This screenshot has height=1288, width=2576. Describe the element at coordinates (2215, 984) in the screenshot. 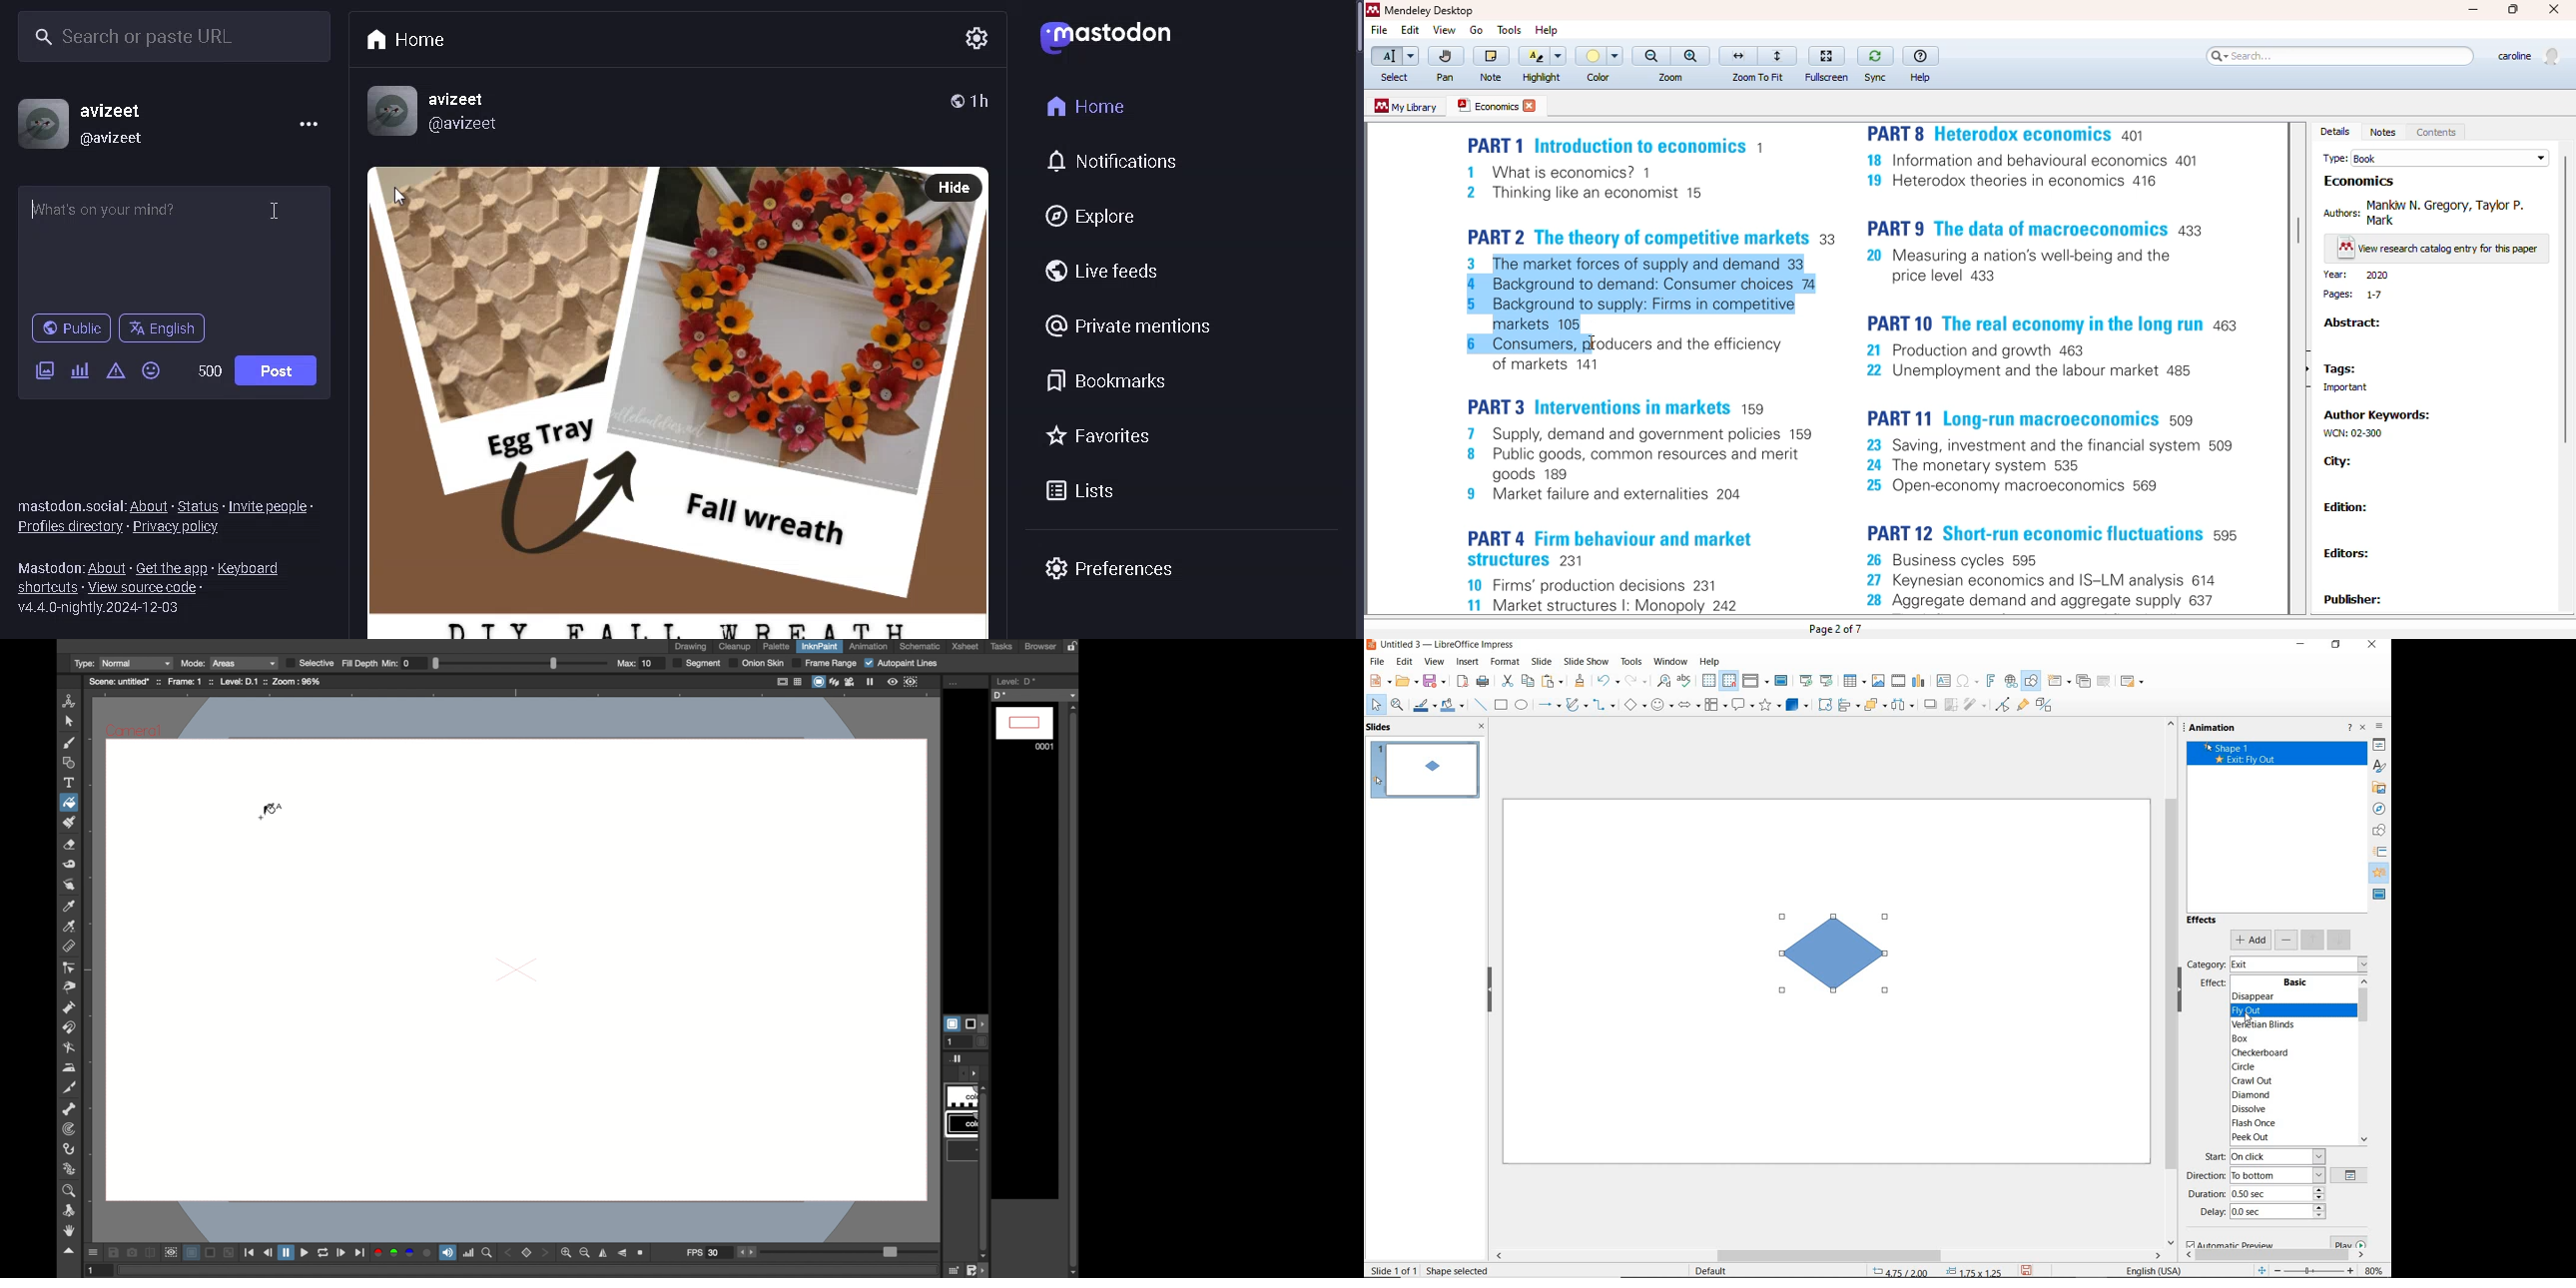

I see `effect` at that location.